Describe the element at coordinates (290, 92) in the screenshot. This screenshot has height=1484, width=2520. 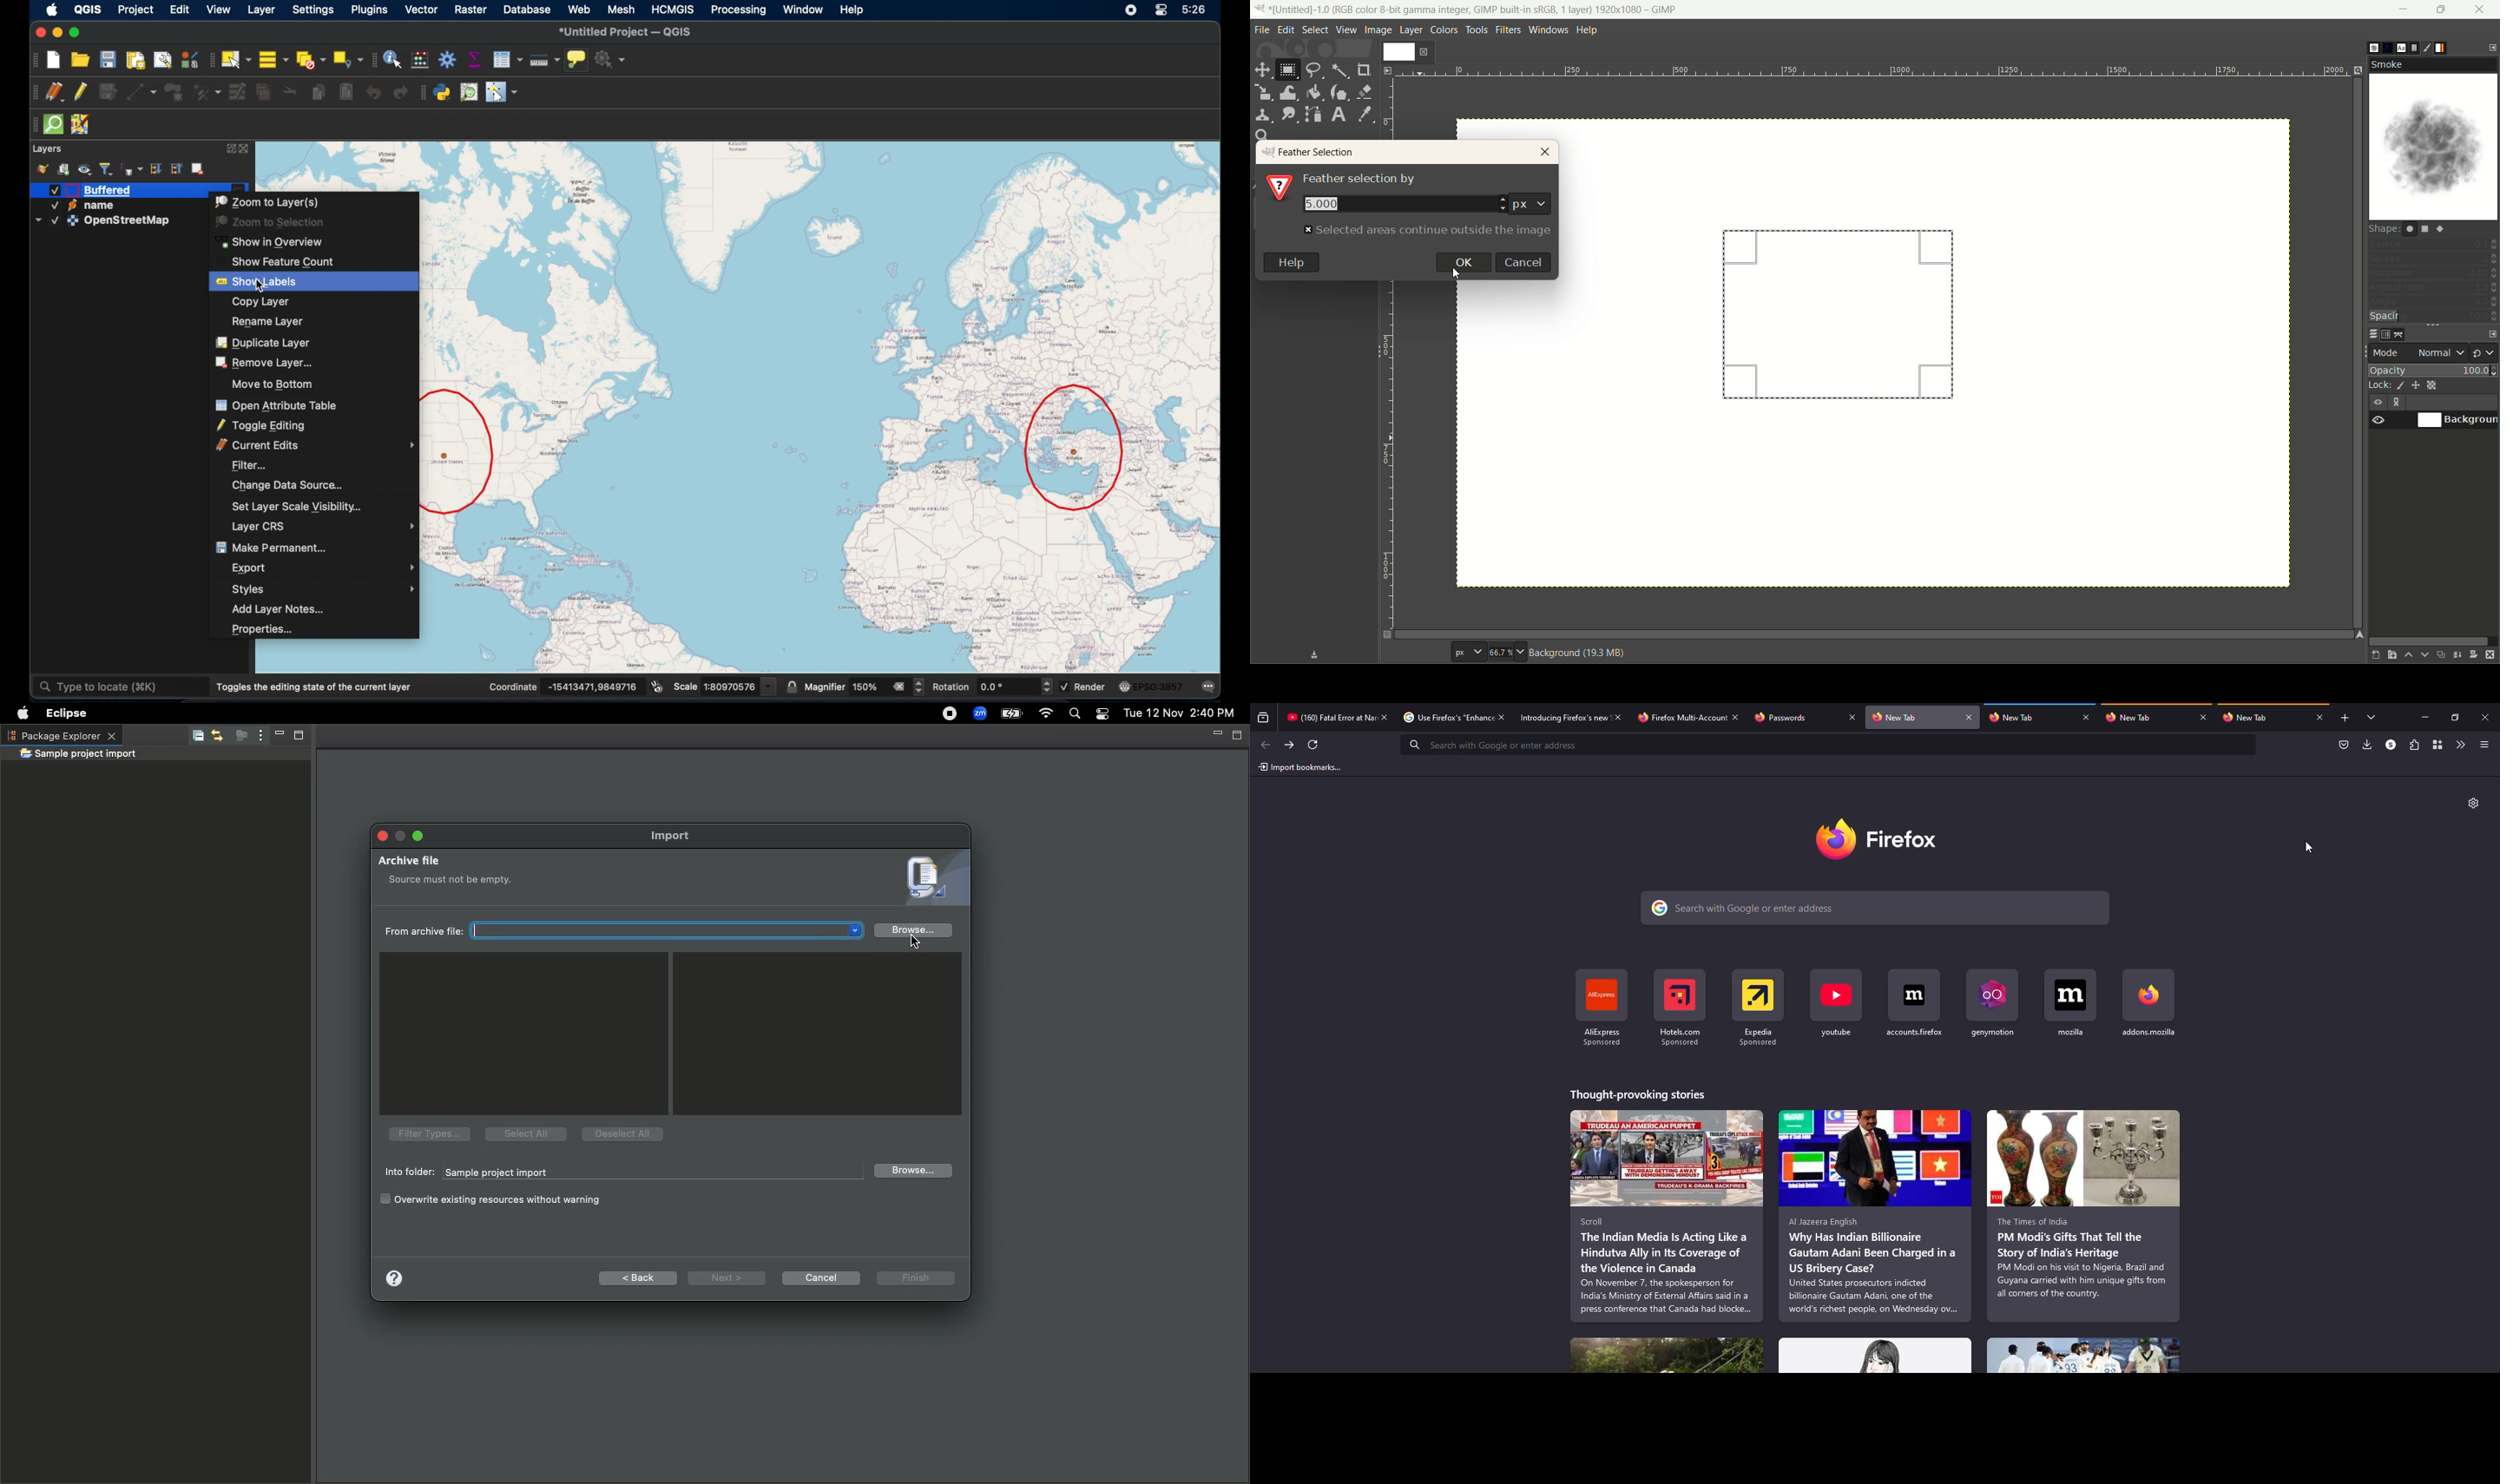
I see `cut features` at that location.